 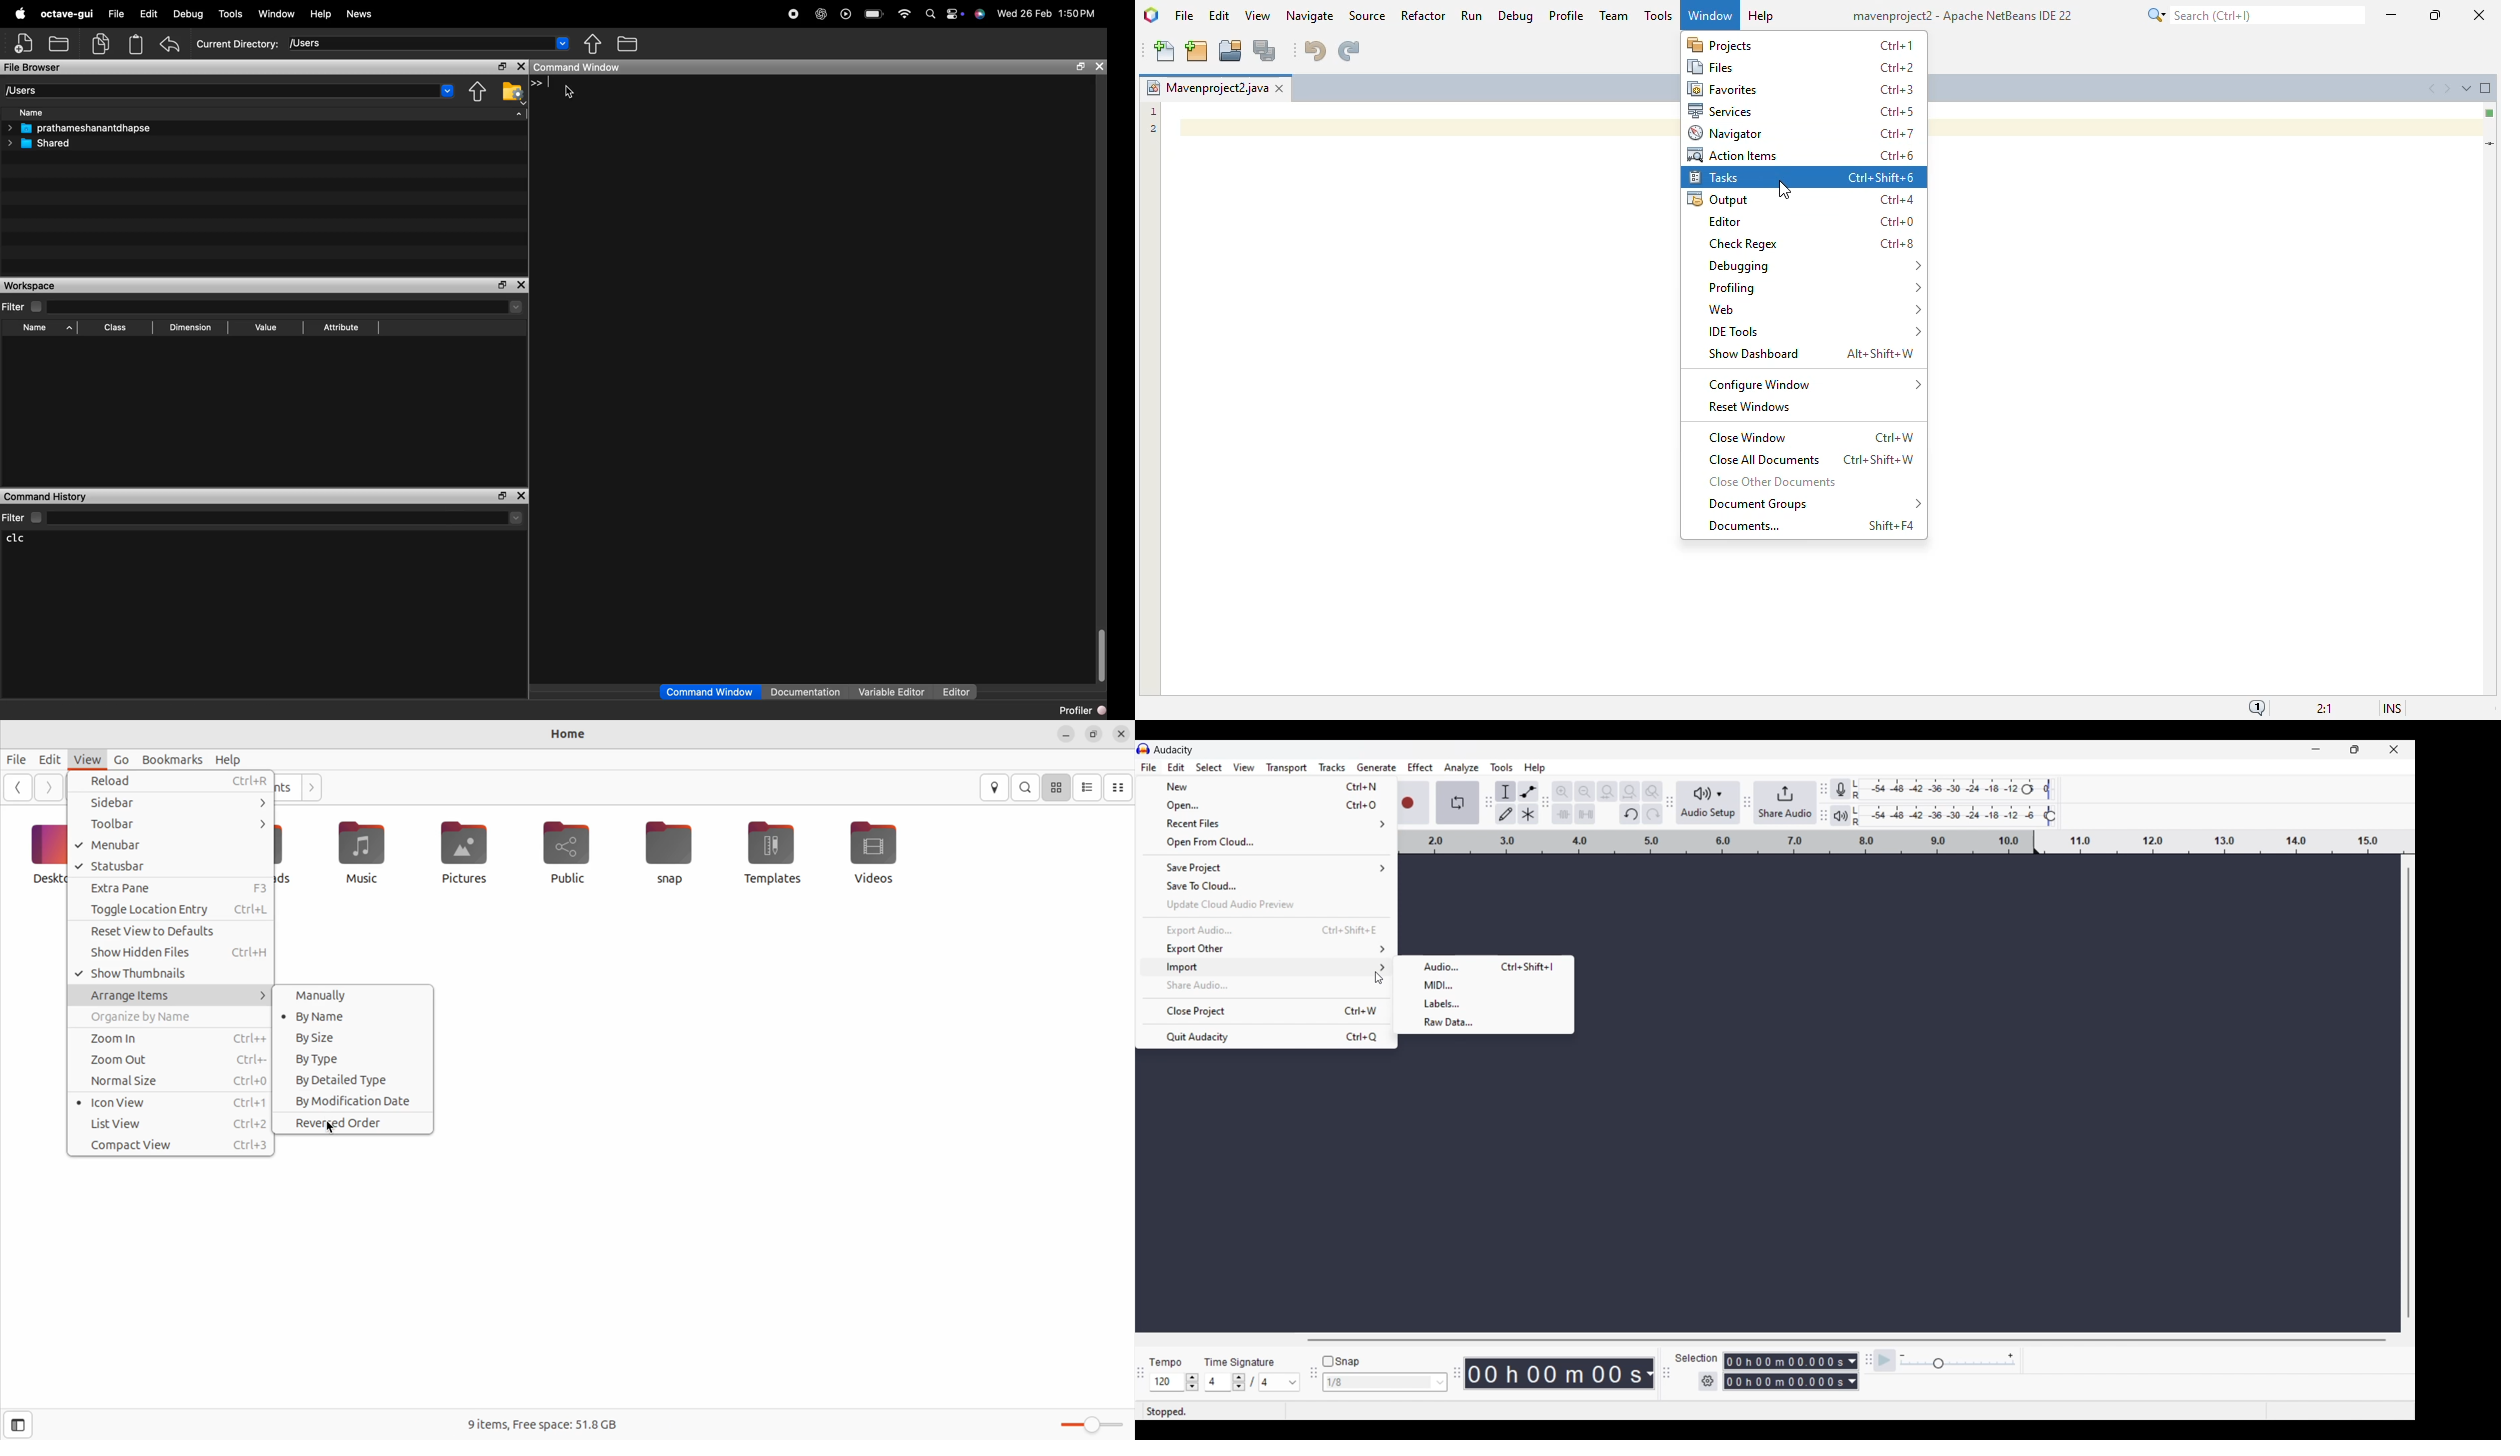 What do you see at coordinates (2394, 749) in the screenshot?
I see `Close interface` at bounding box center [2394, 749].